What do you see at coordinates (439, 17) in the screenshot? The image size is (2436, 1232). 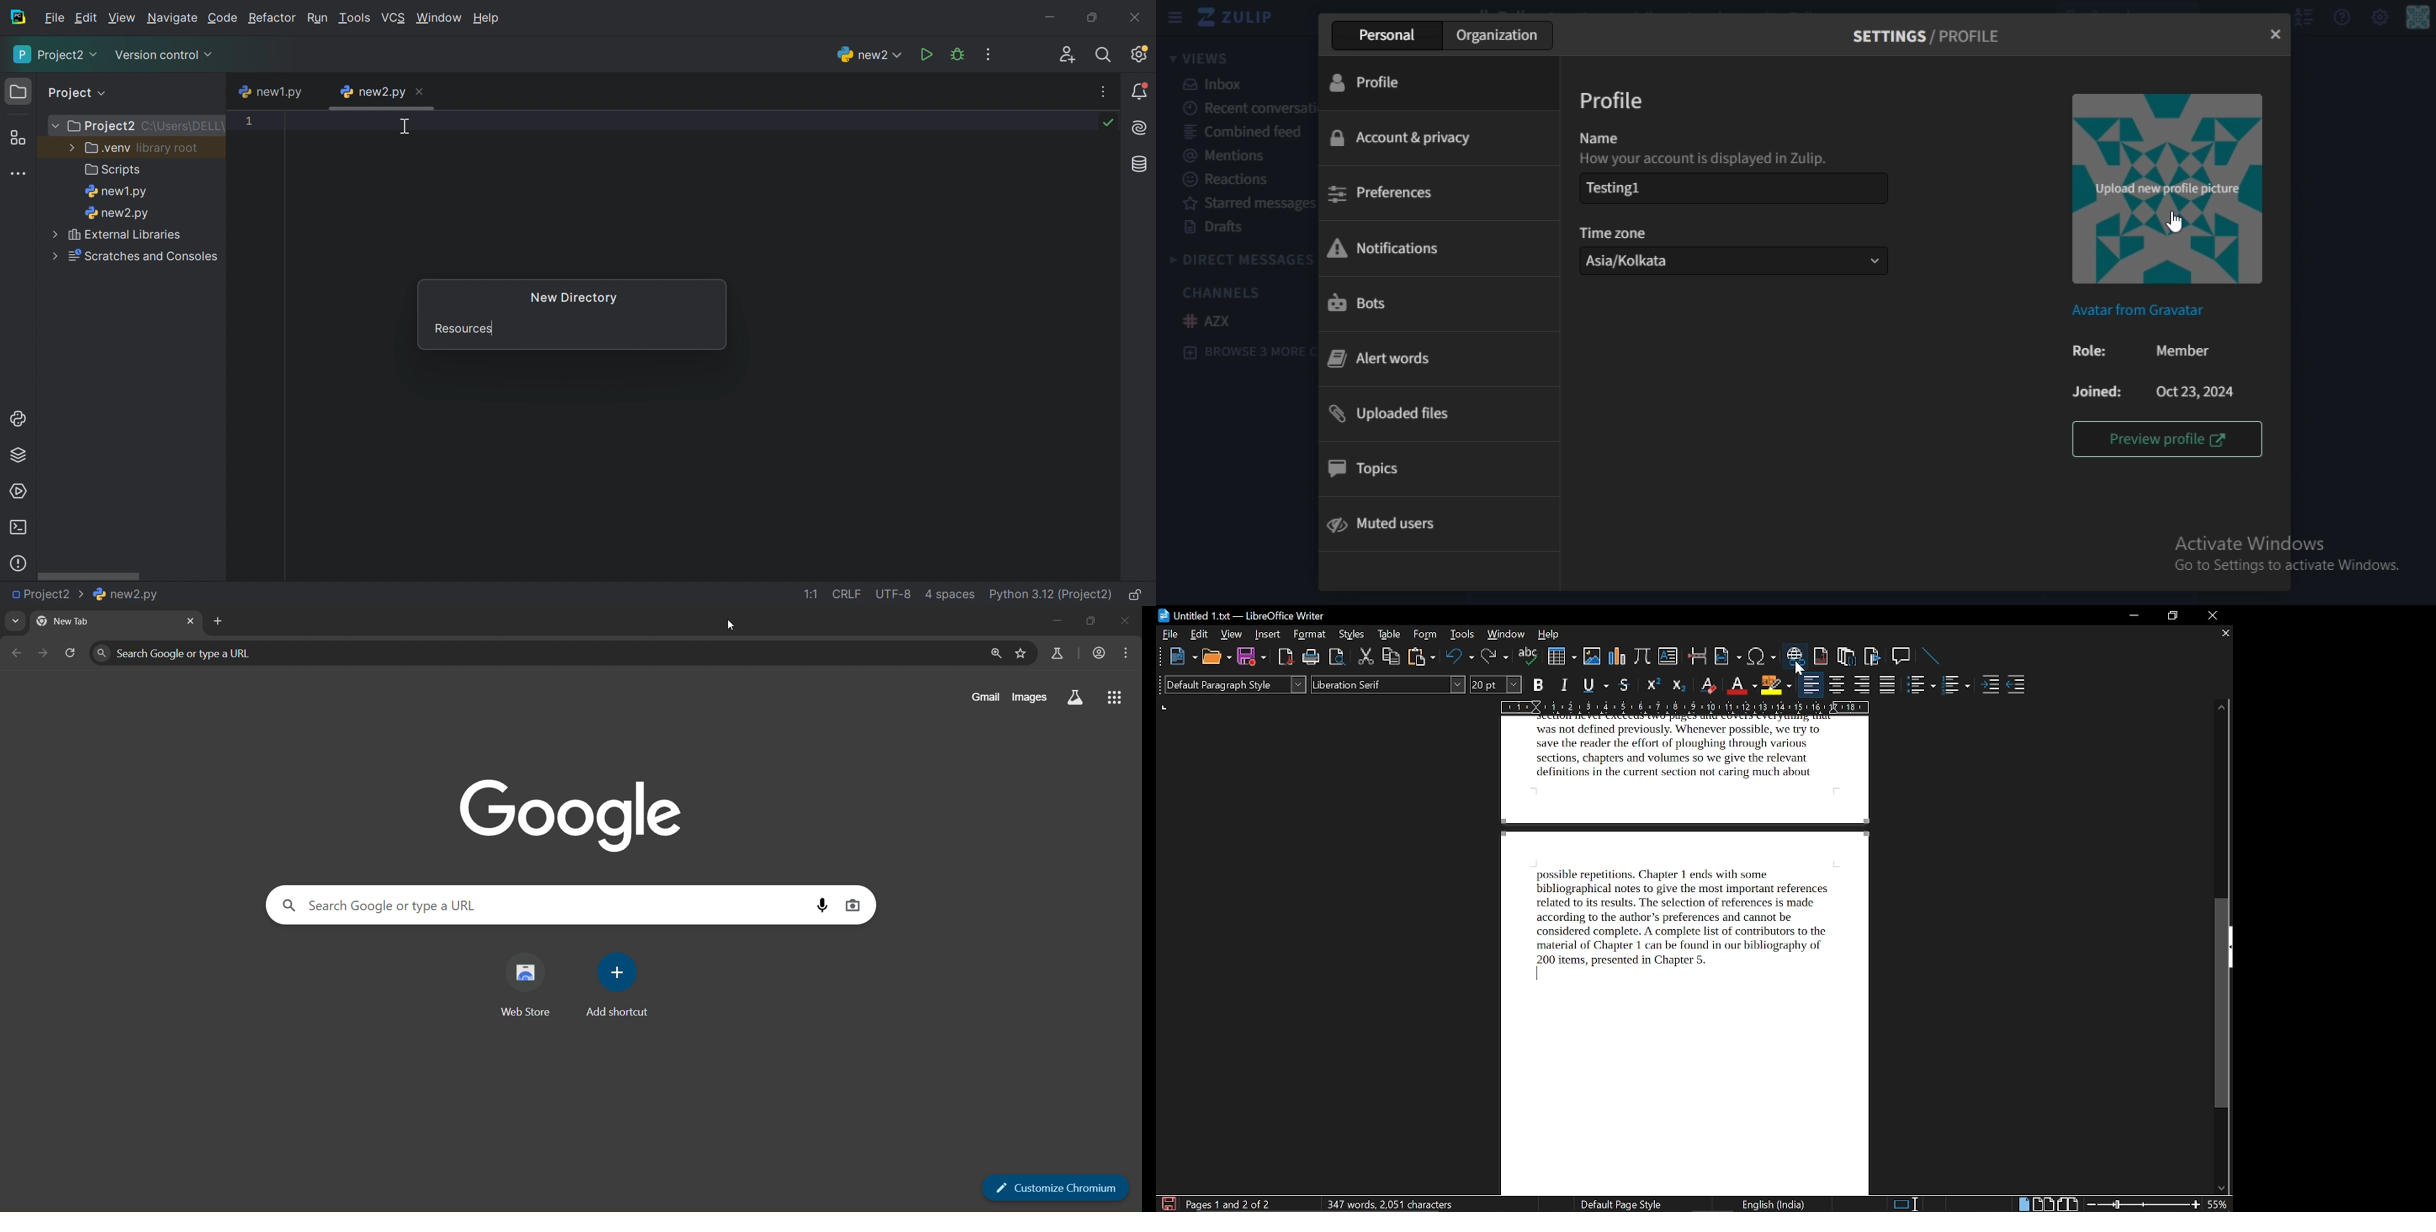 I see `Window` at bounding box center [439, 17].